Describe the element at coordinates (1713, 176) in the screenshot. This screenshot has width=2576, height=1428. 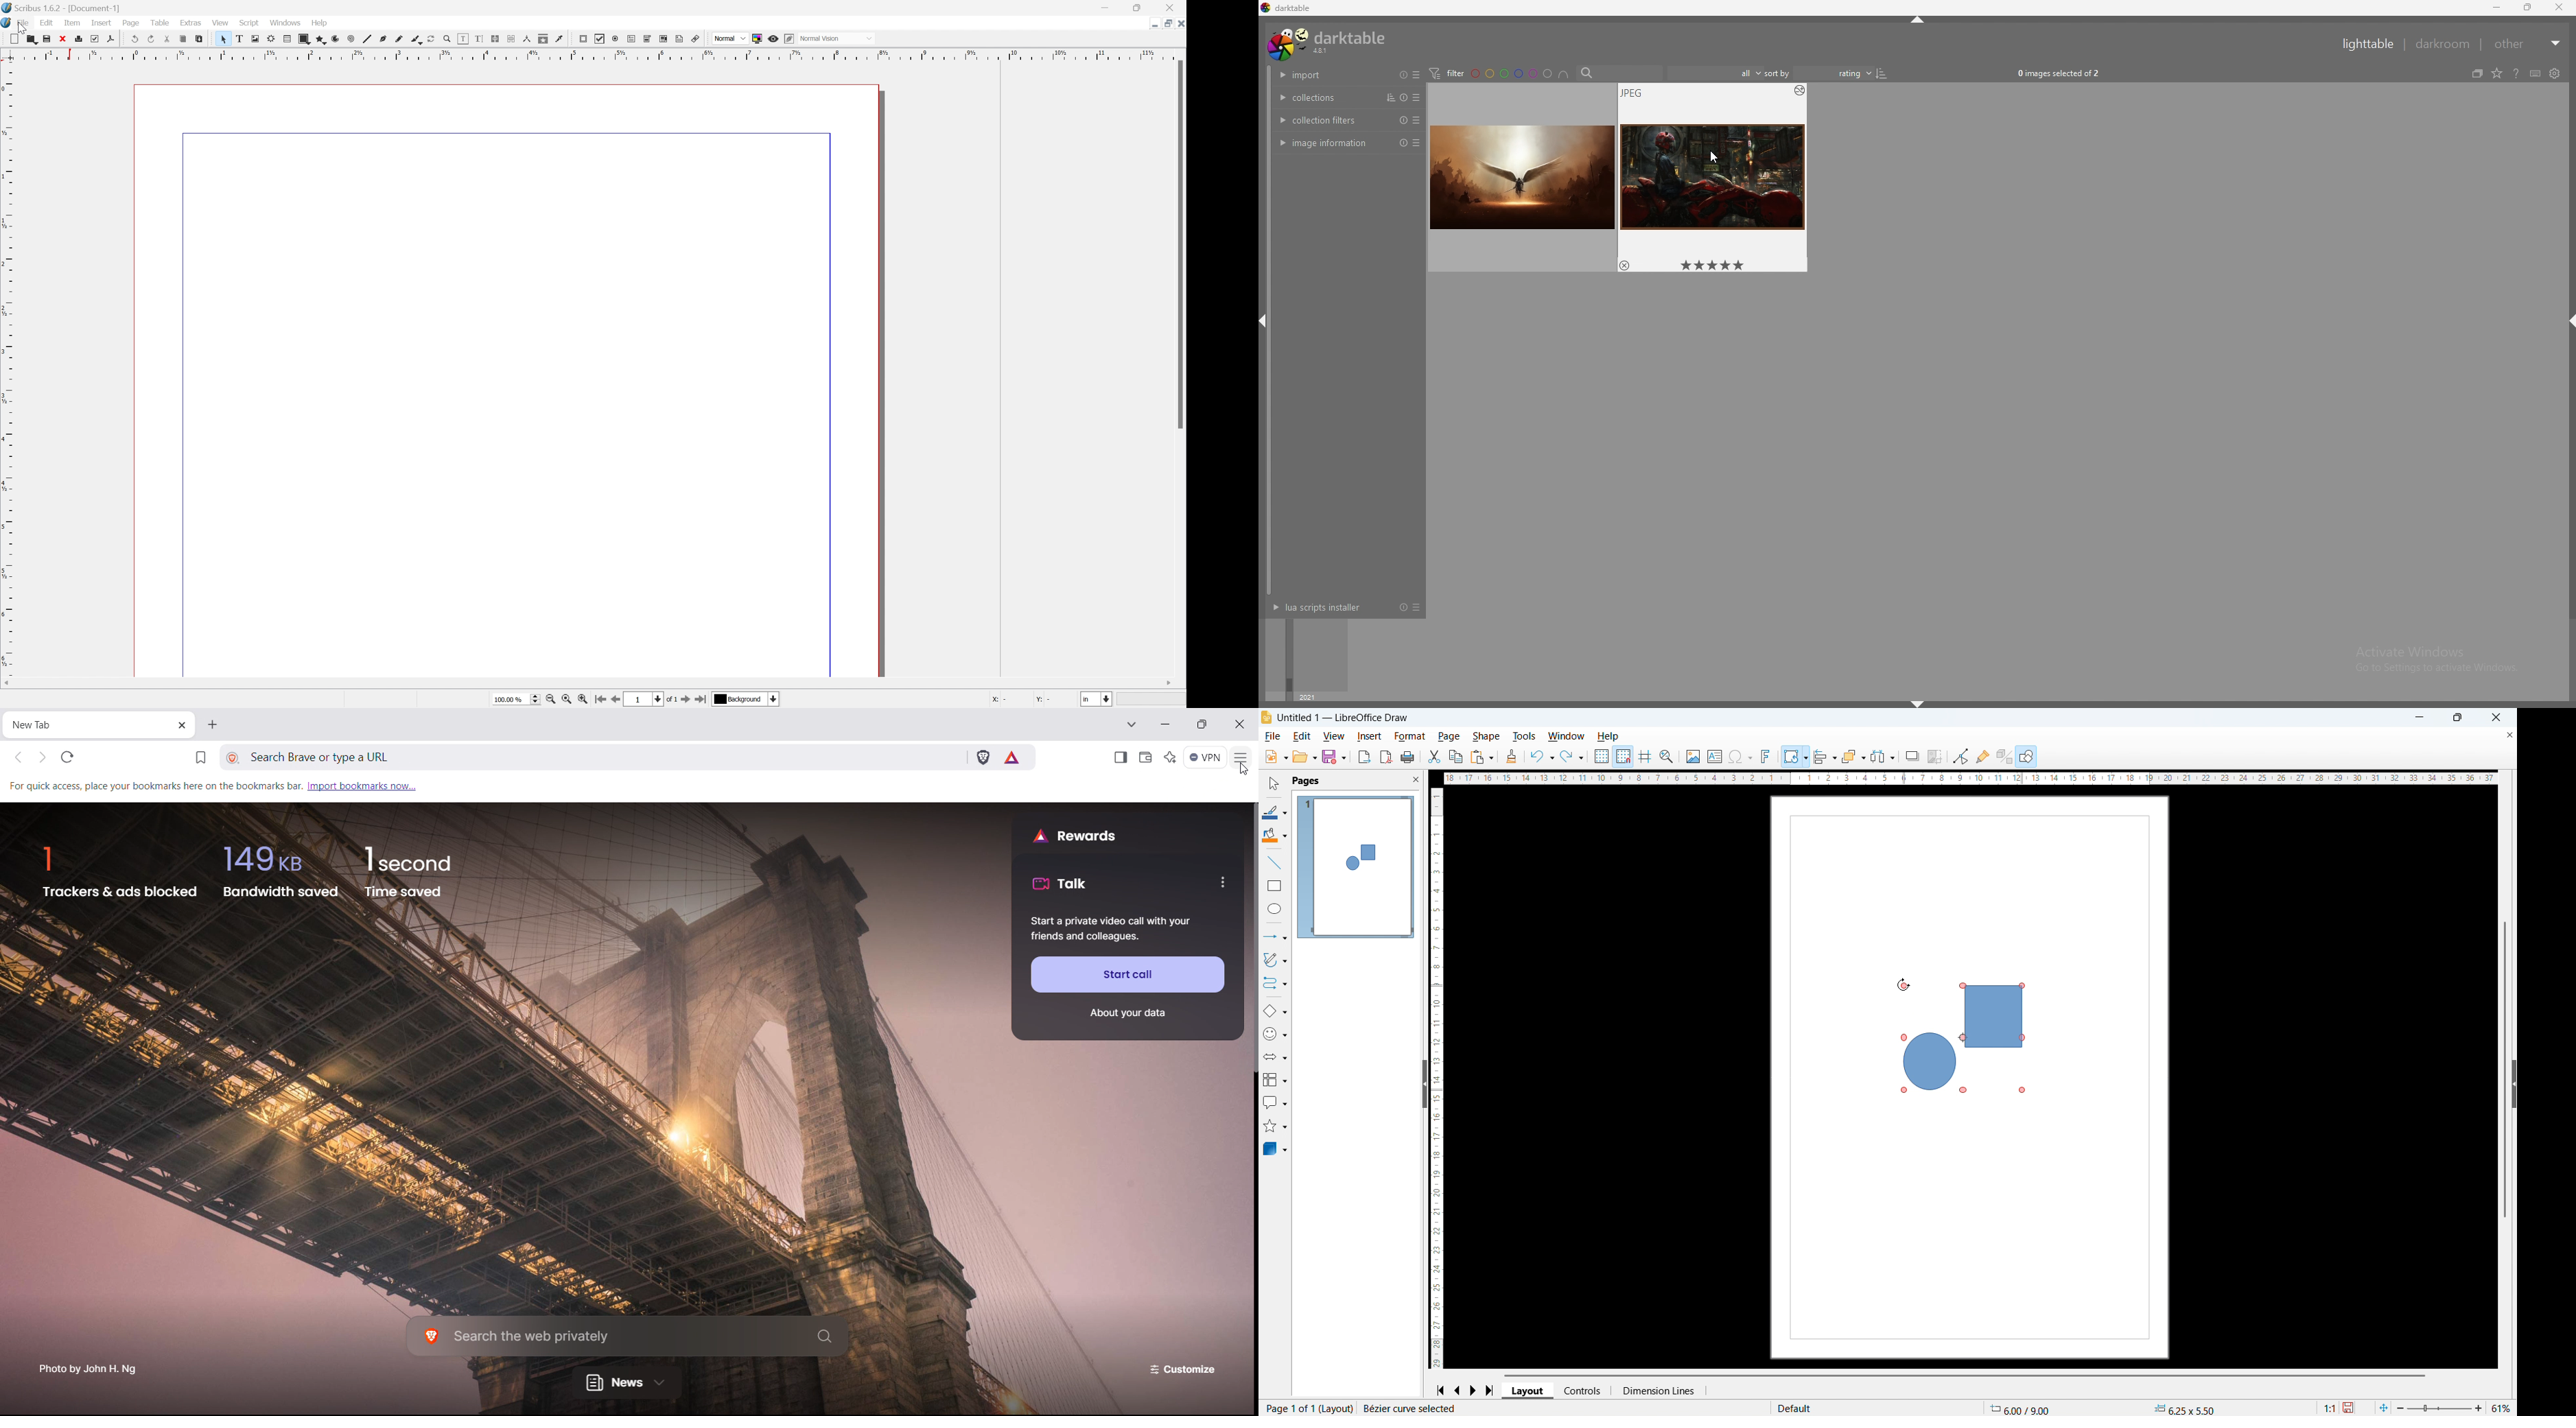
I see `image` at that location.